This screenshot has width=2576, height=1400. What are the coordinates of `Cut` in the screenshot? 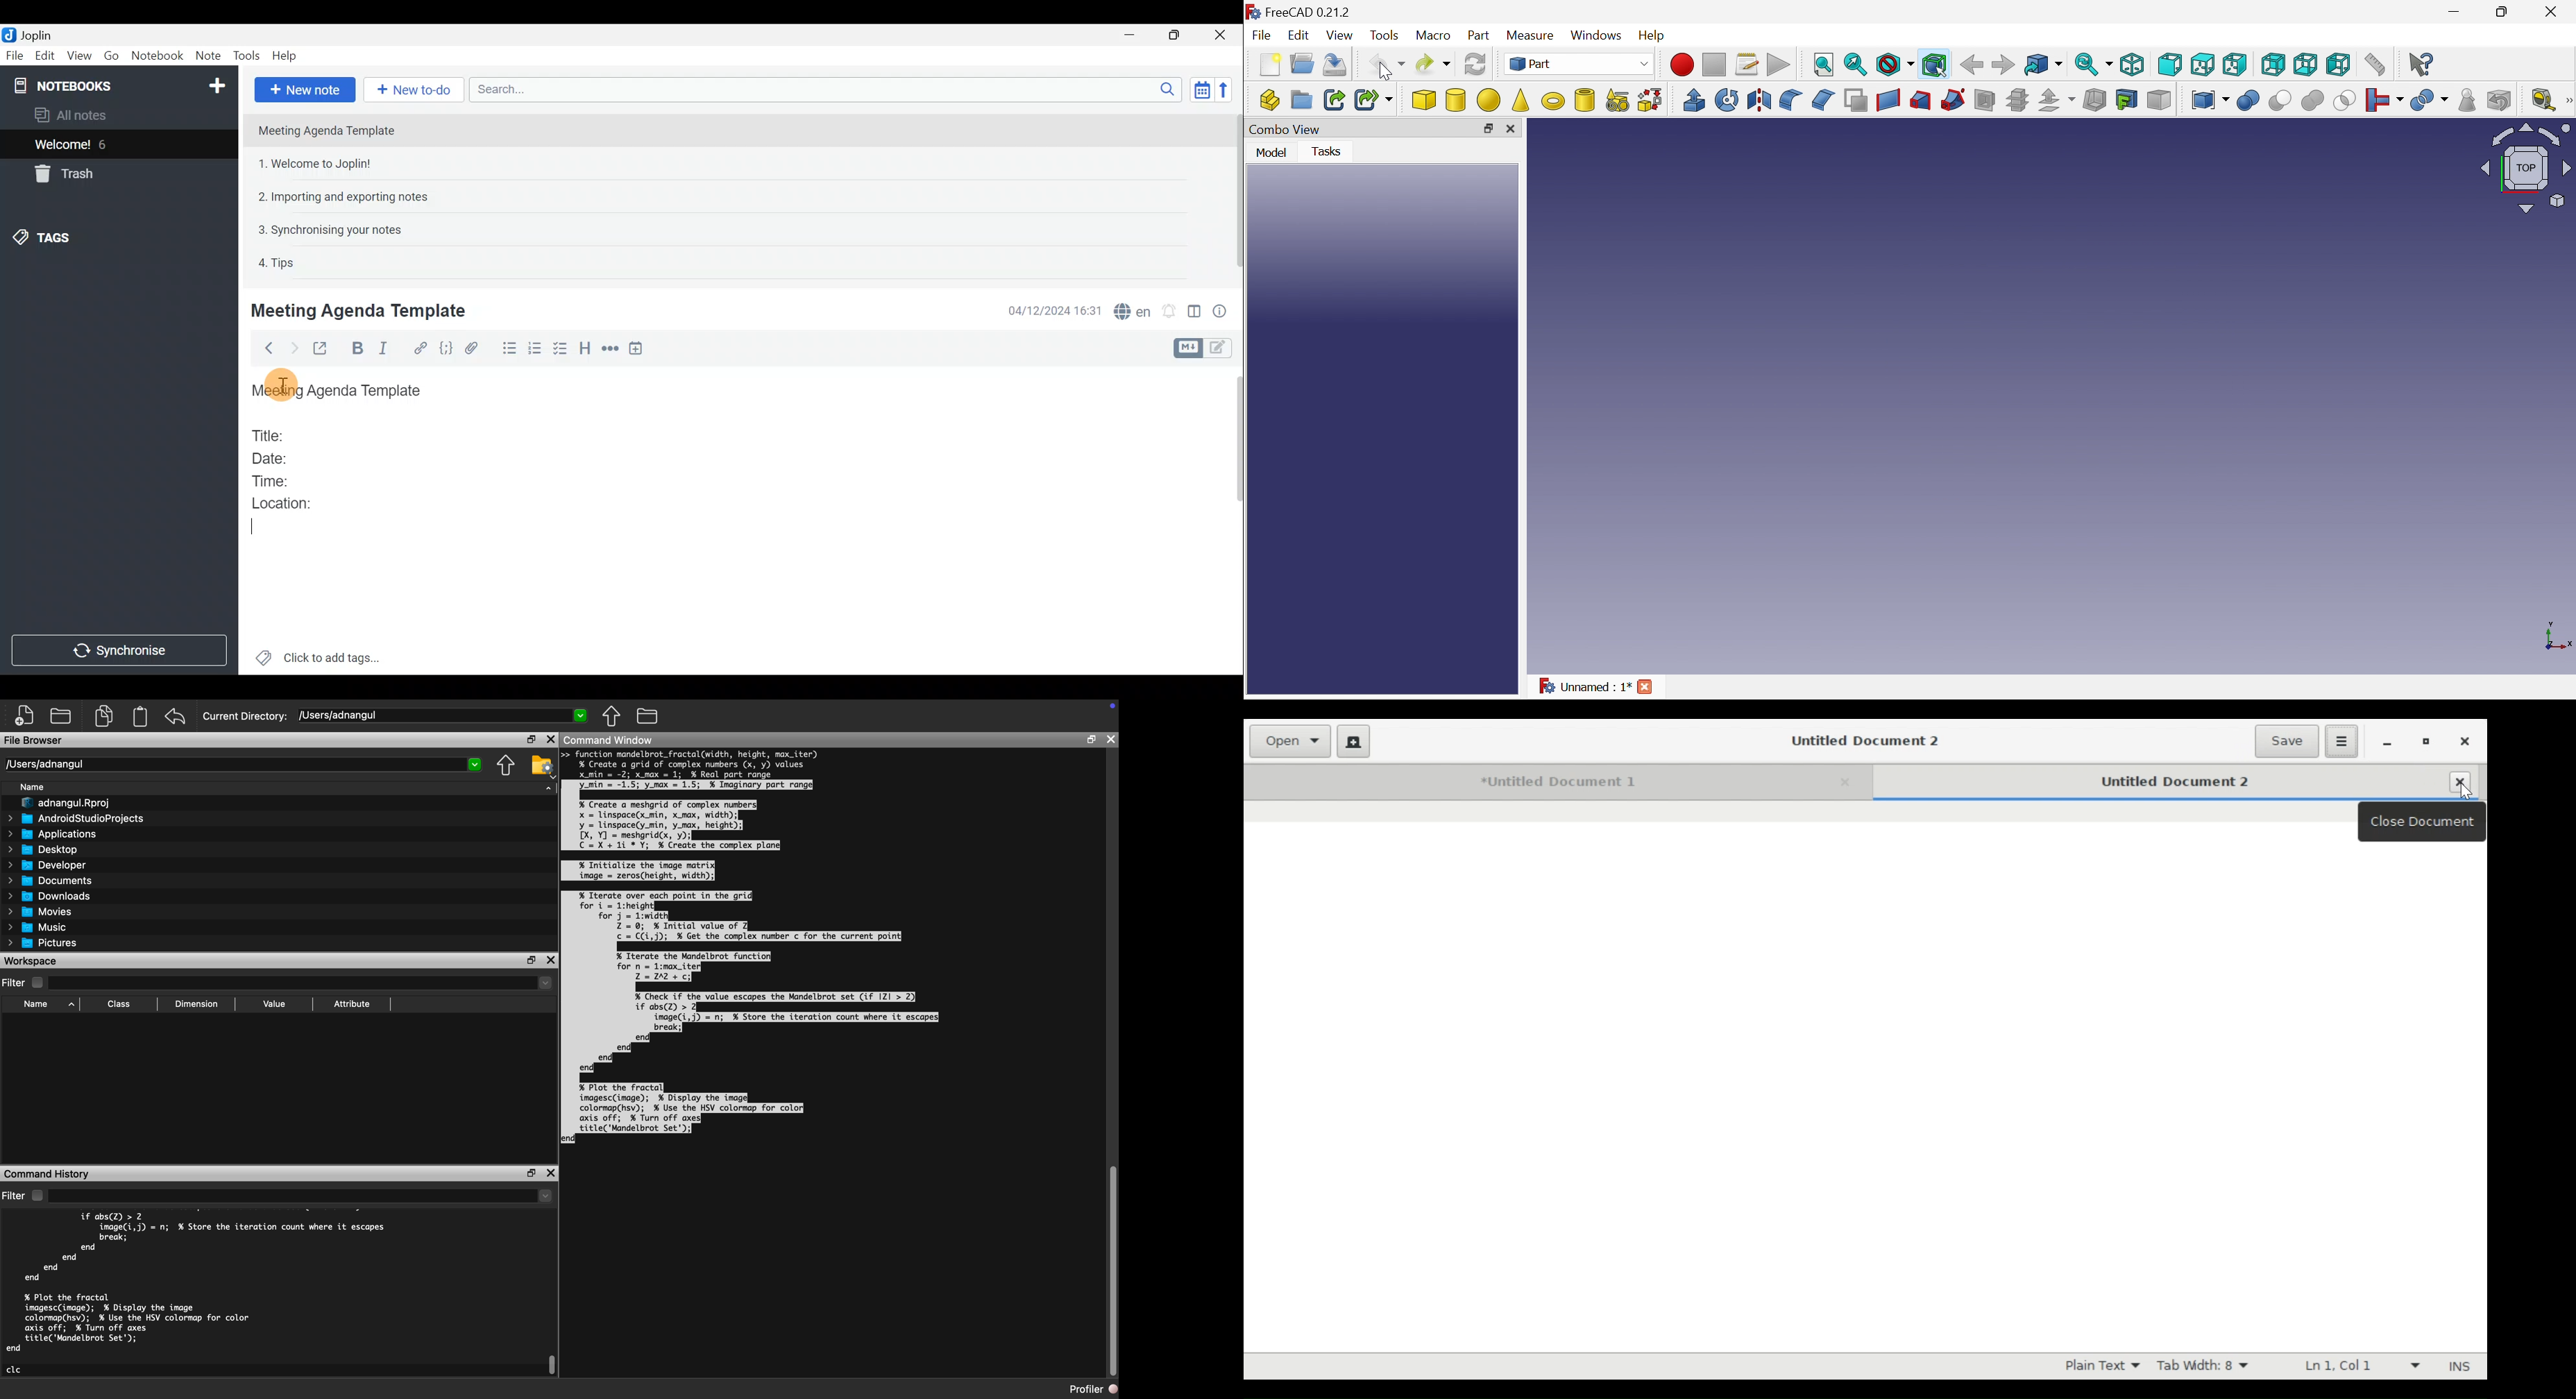 It's located at (2280, 102).